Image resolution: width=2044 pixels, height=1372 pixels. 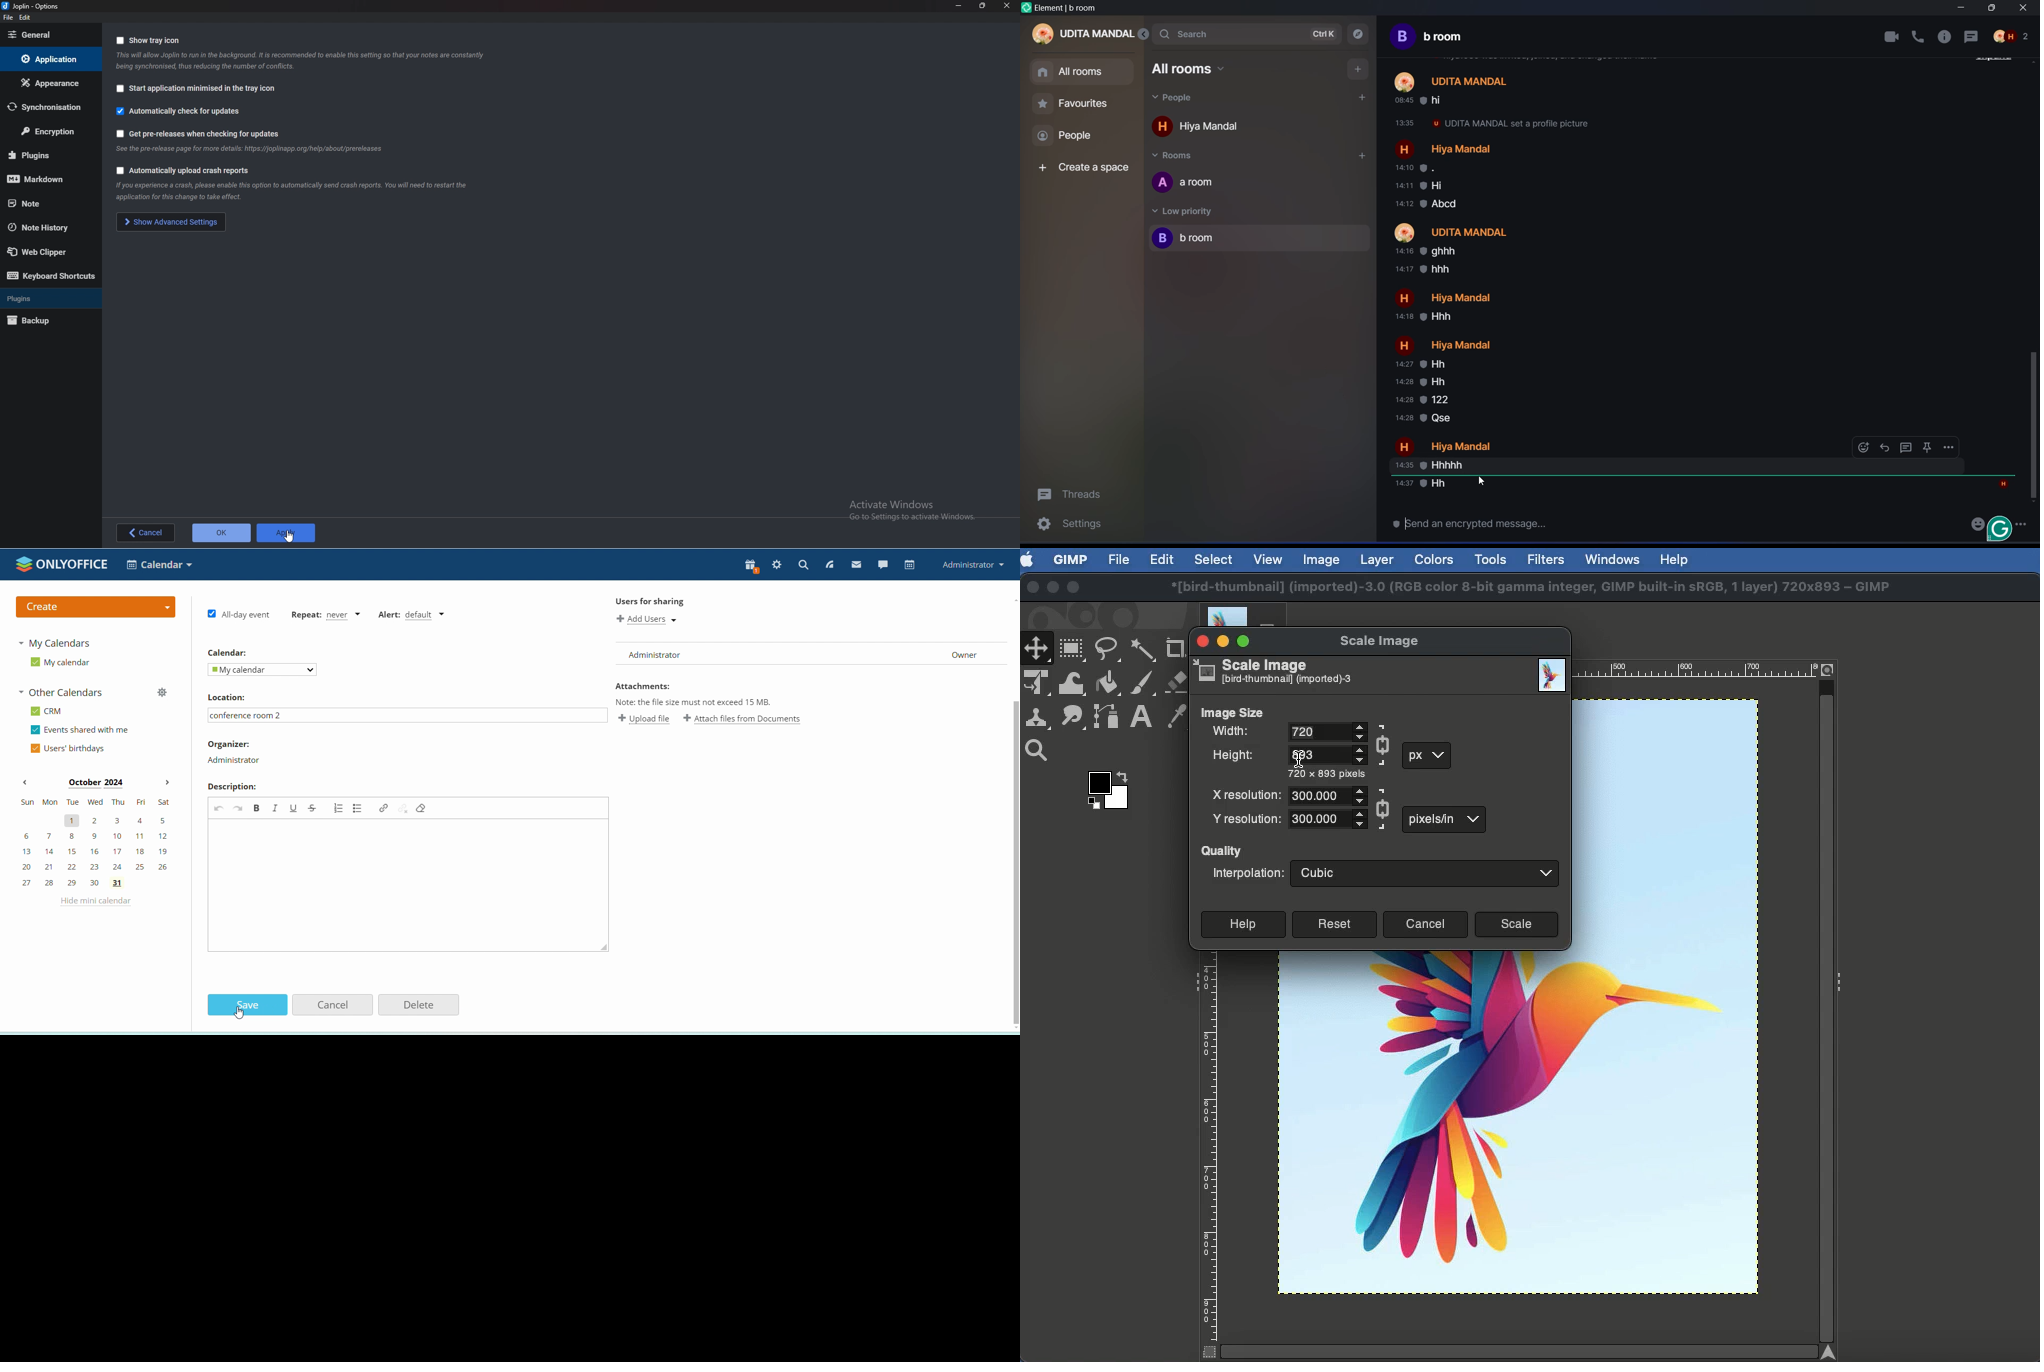 I want to click on note, so click(x=43, y=203).